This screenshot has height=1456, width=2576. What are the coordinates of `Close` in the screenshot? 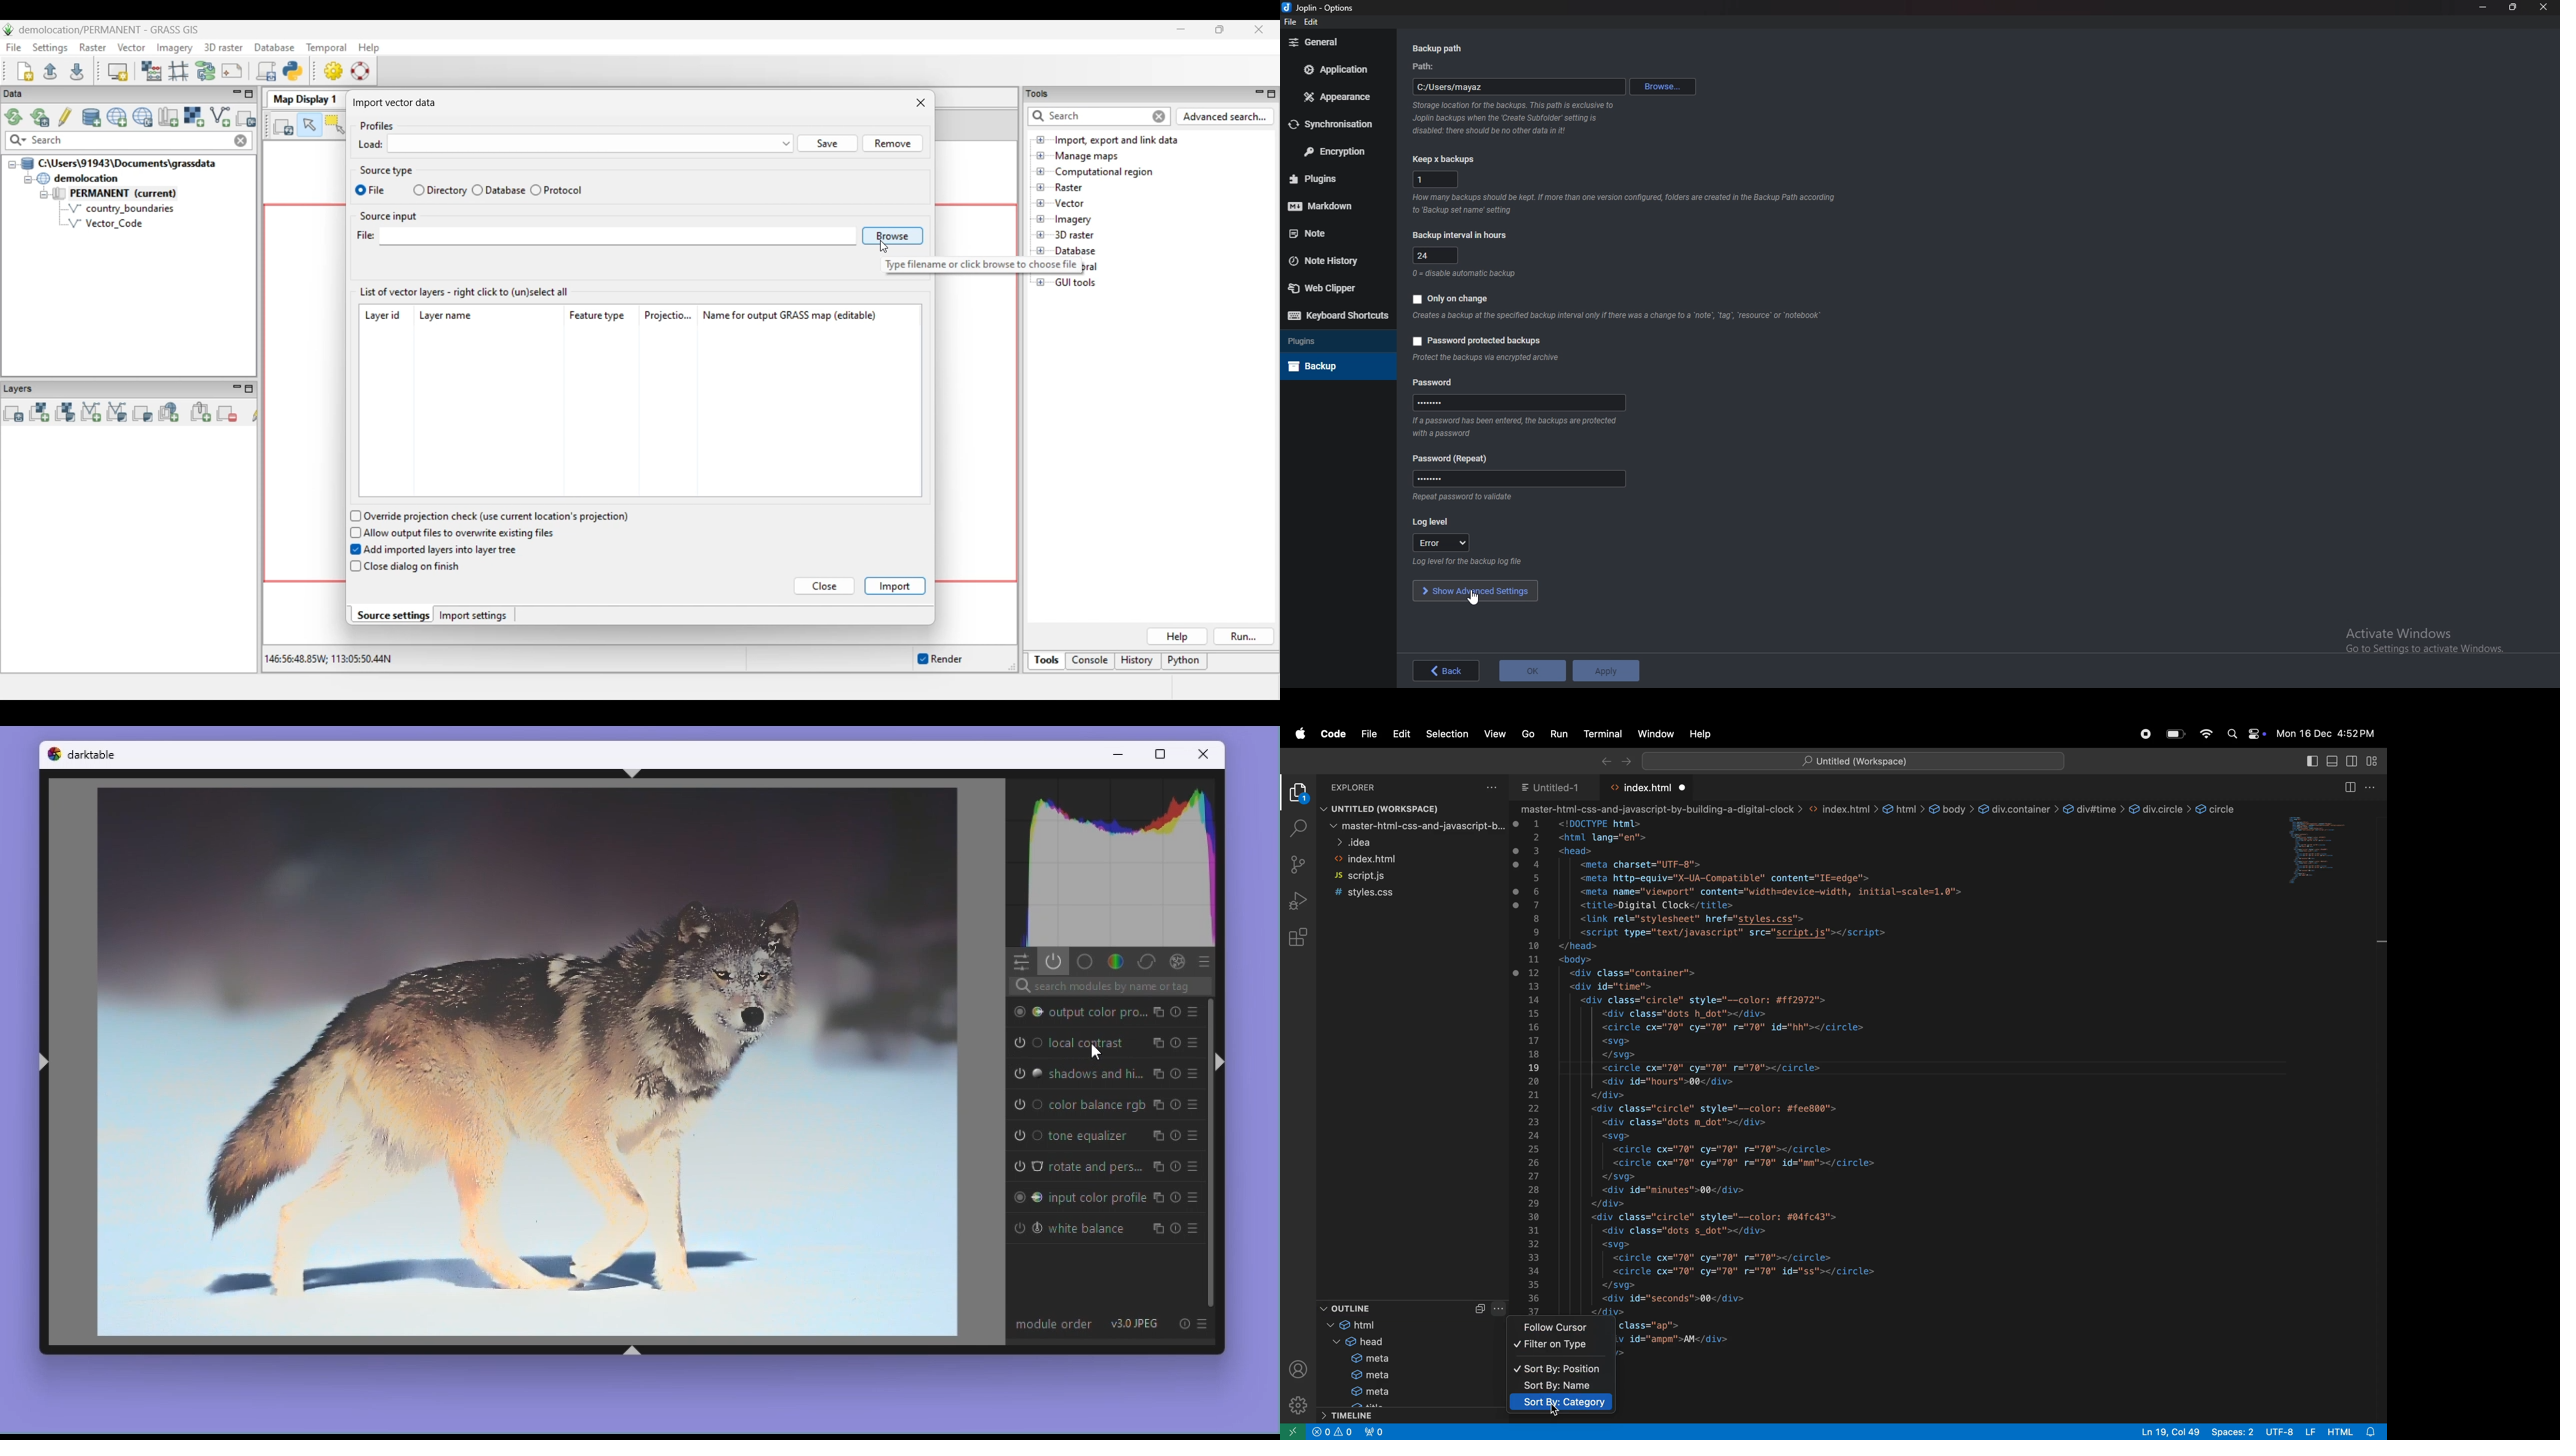 It's located at (1204, 753).